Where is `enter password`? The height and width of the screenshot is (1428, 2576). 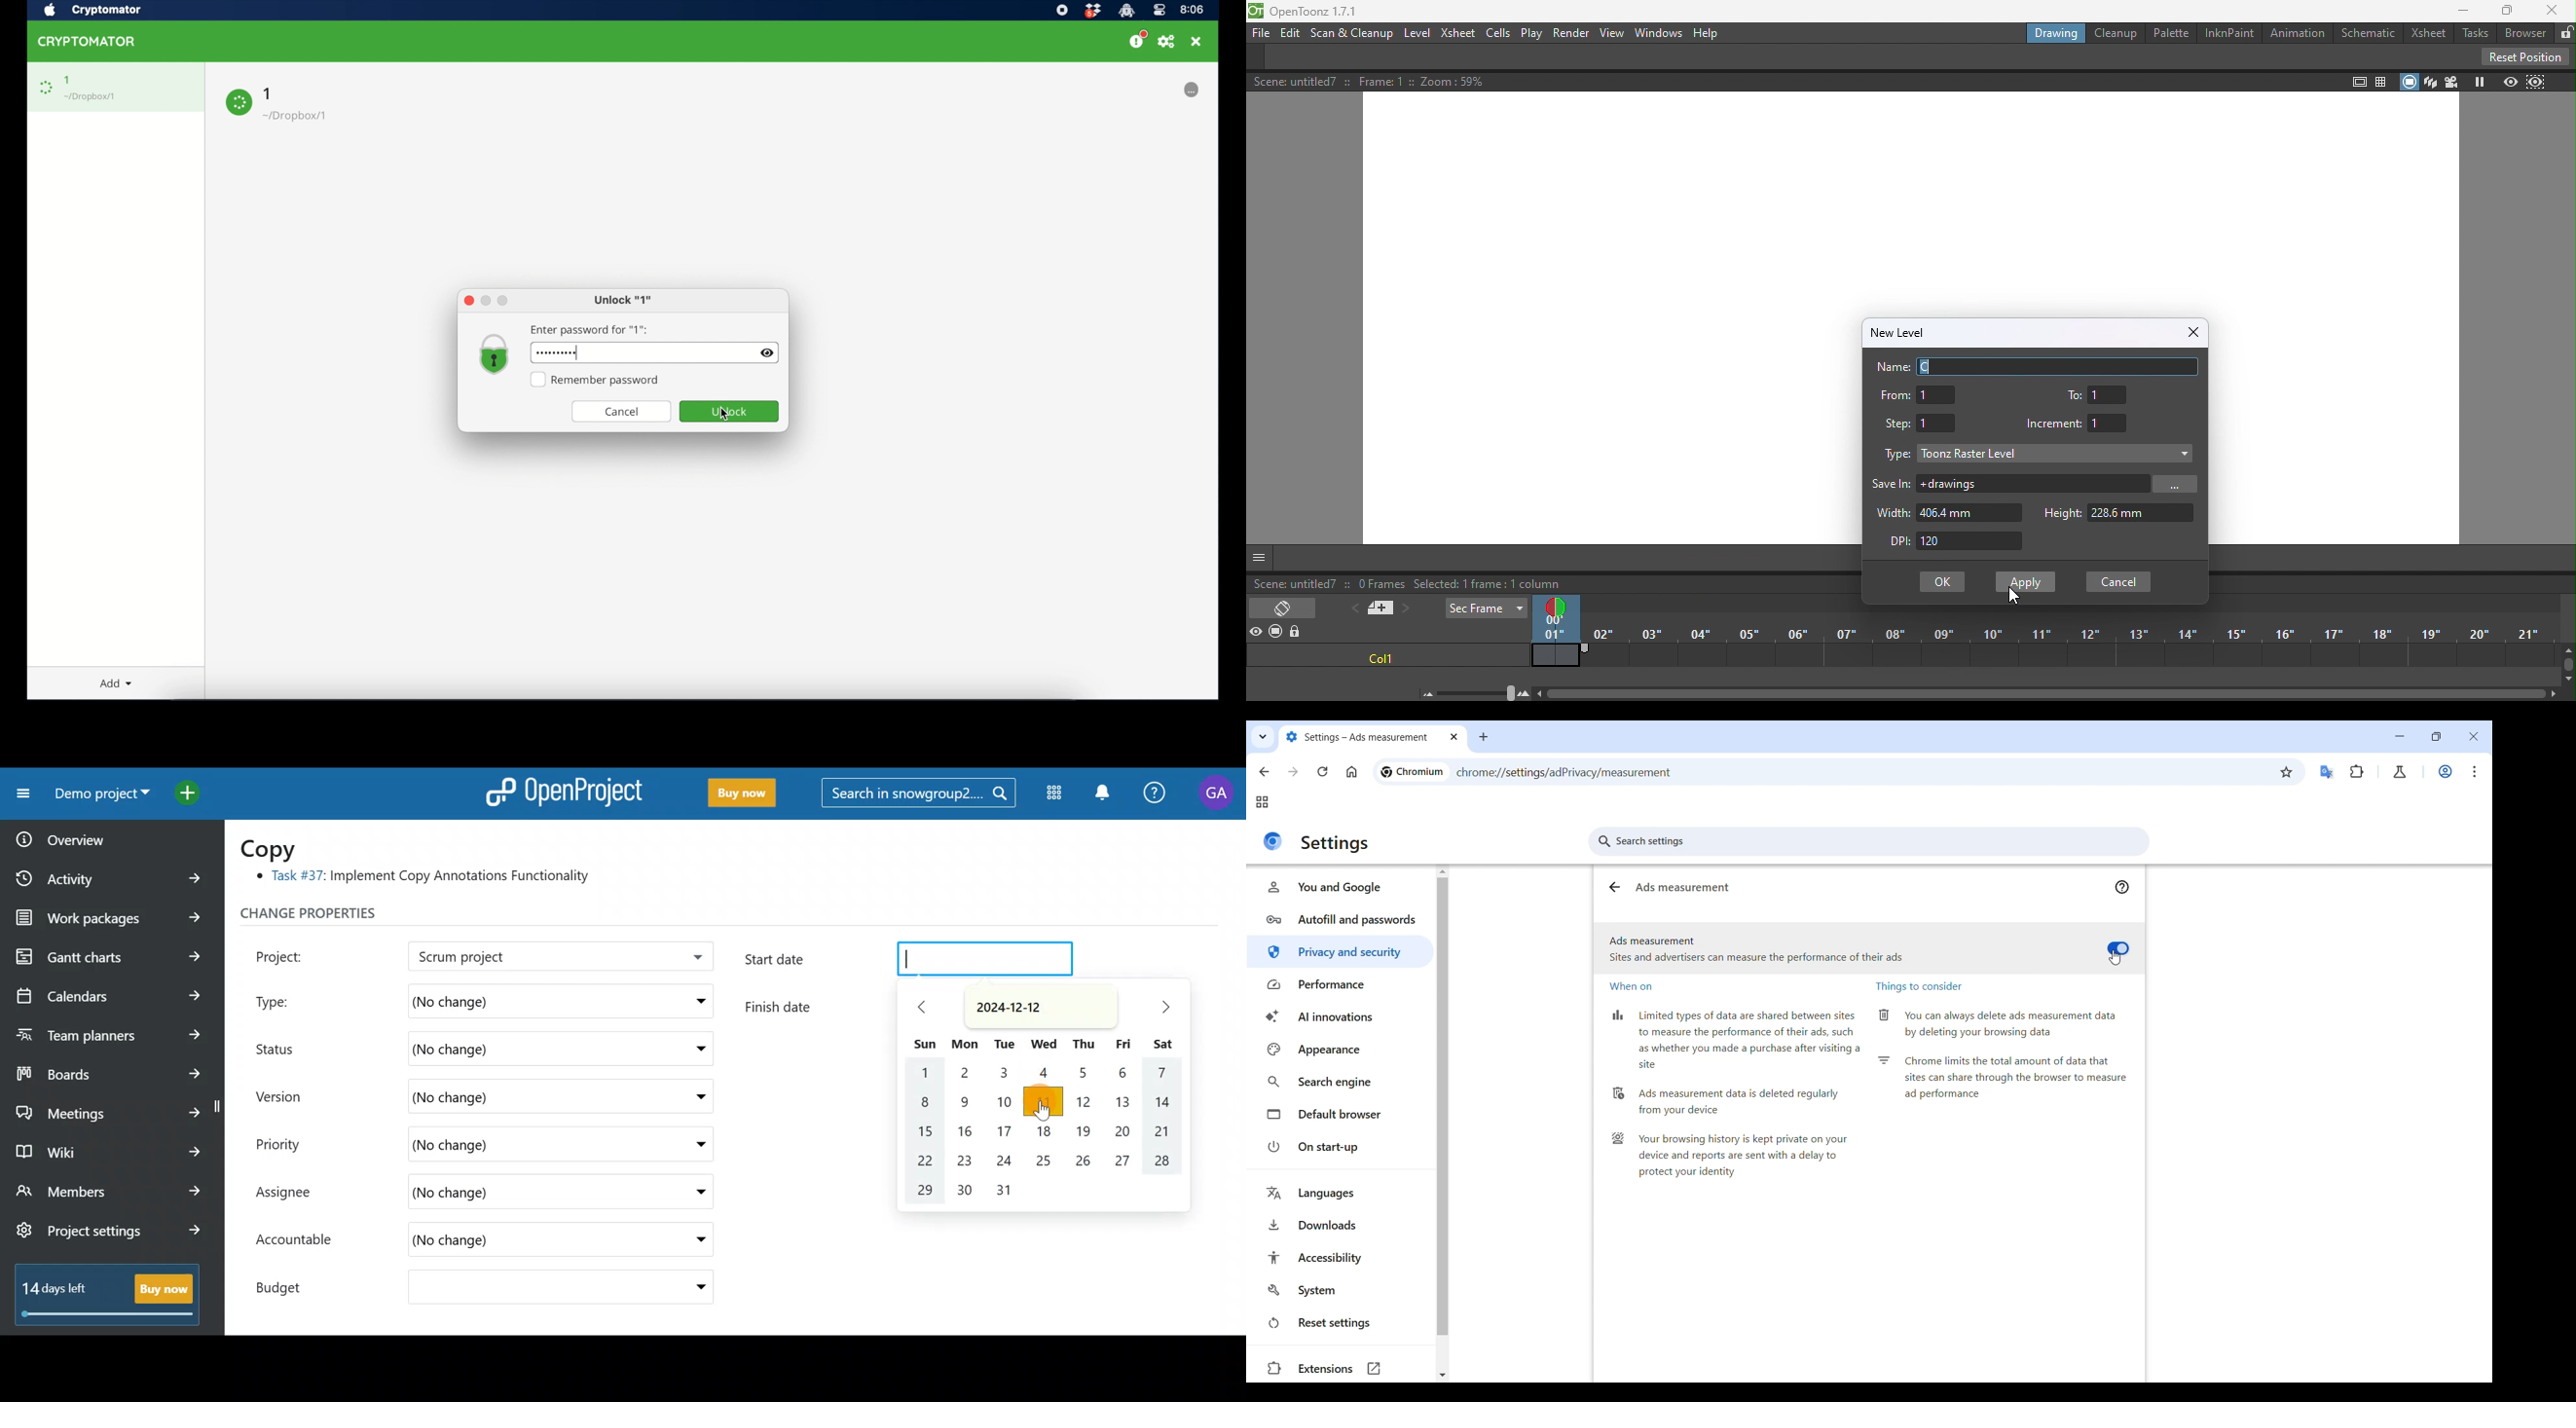 enter password is located at coordinates (590, 330).